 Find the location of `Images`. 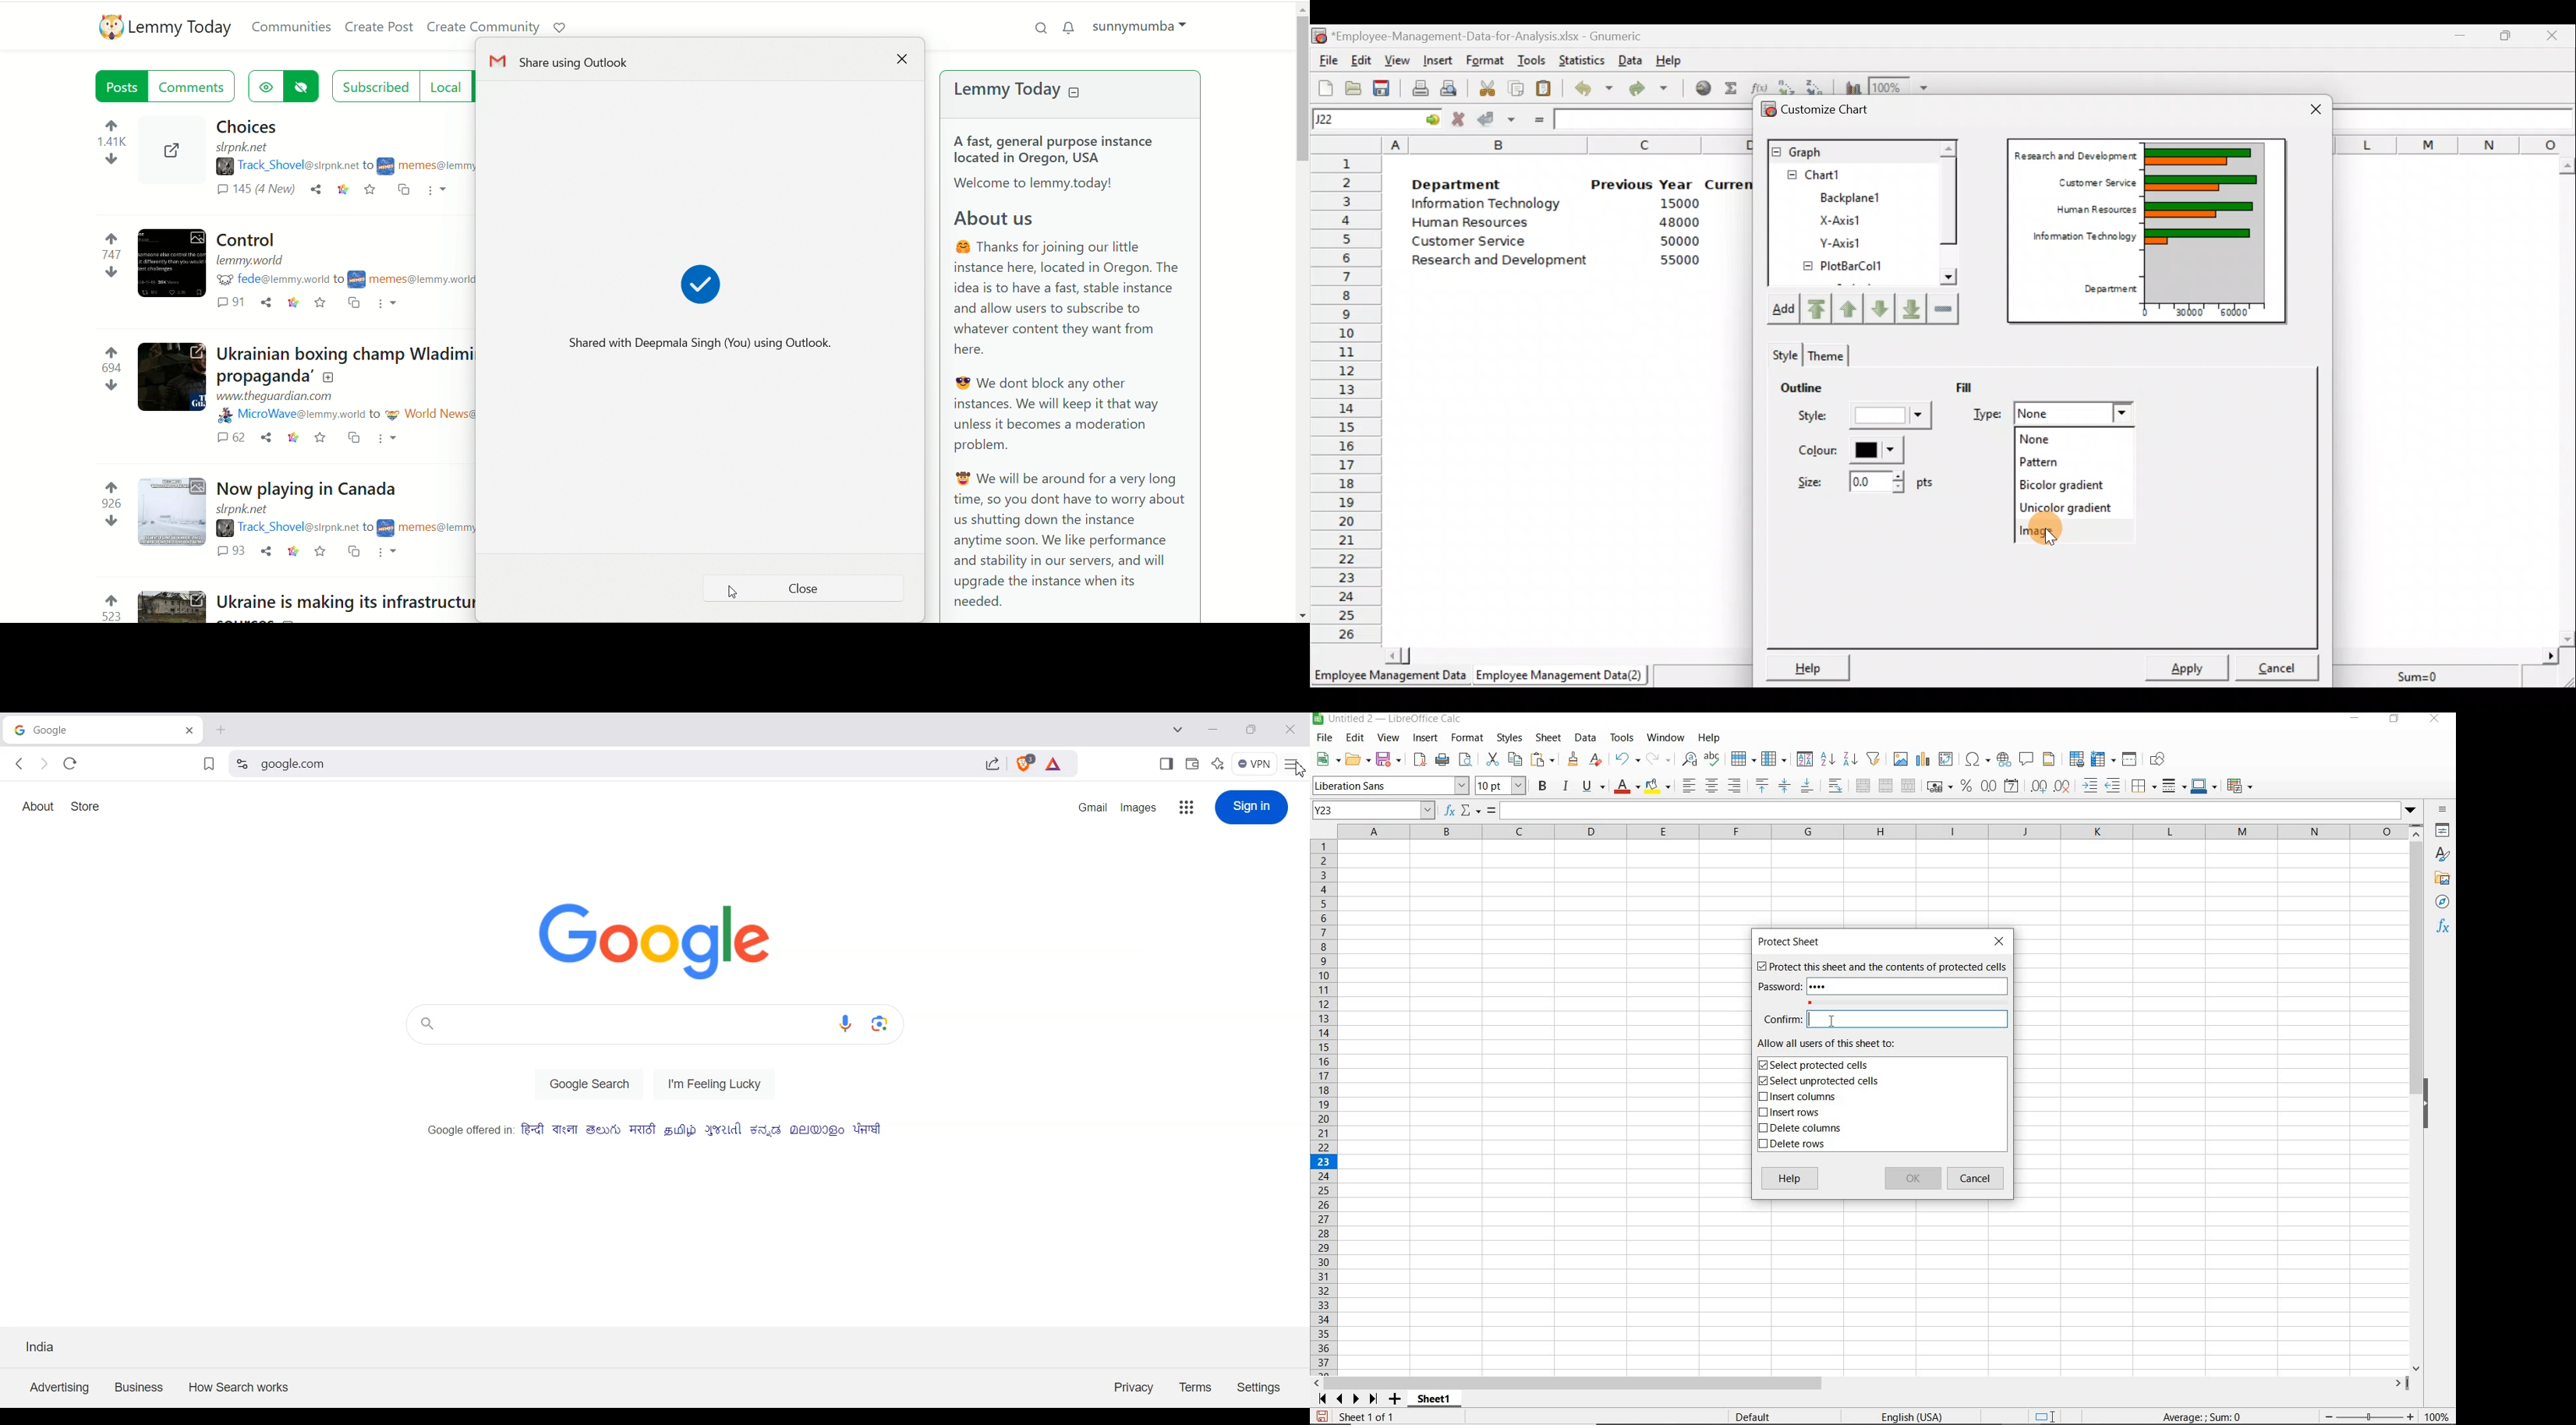

Images is located at coordinates (1141, 807).